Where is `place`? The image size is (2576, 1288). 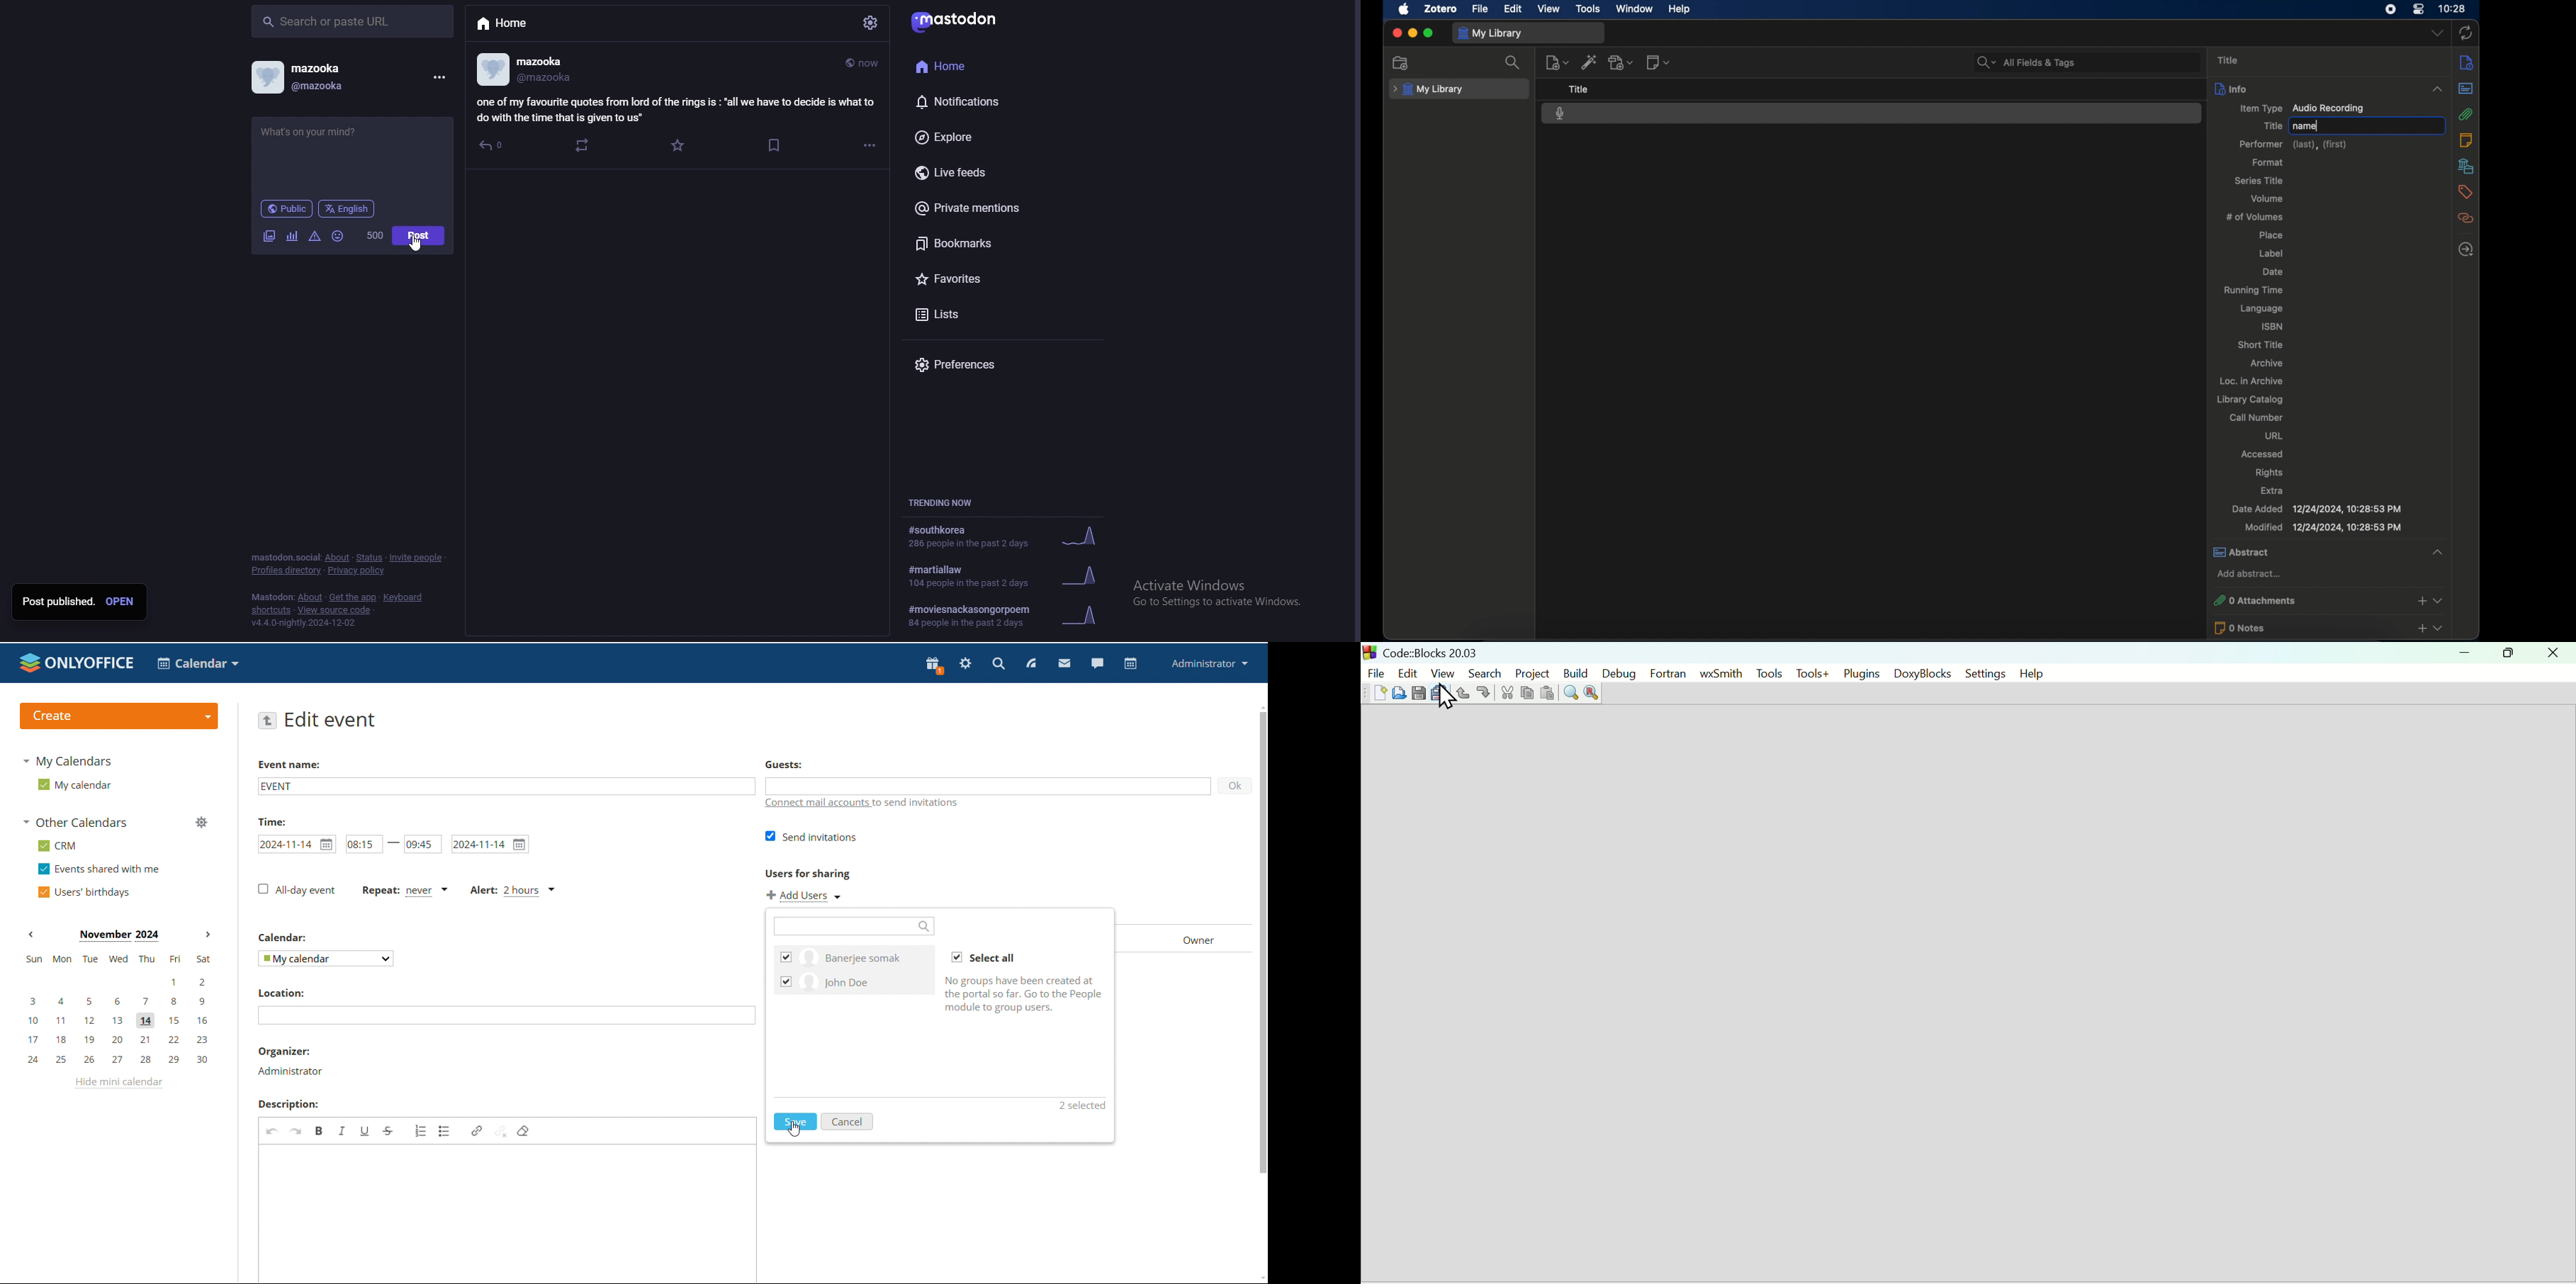
place is located at coordinates (2271, 236).